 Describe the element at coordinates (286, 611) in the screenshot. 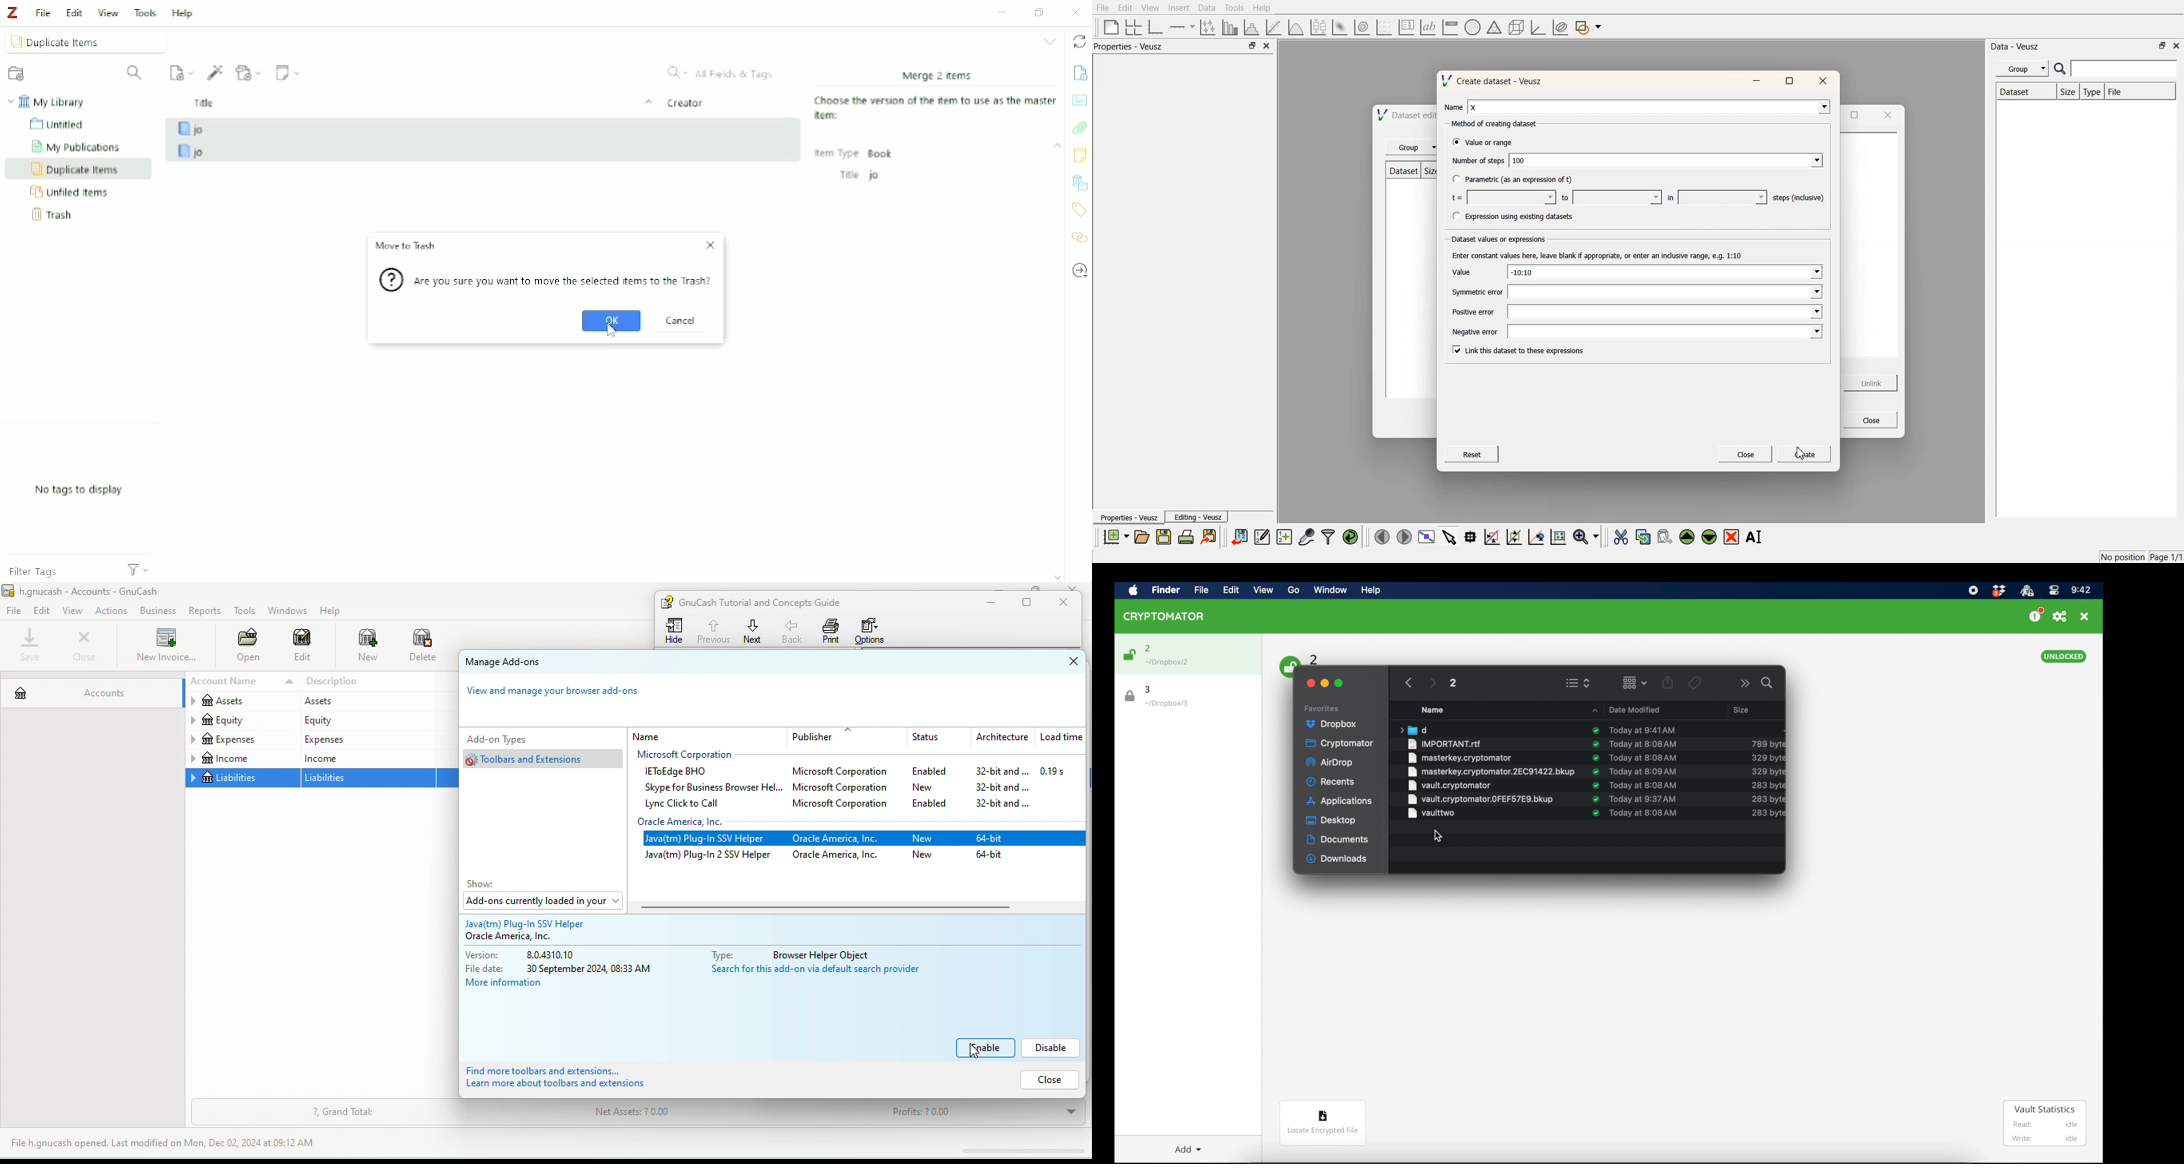

I see `windows` at that location.